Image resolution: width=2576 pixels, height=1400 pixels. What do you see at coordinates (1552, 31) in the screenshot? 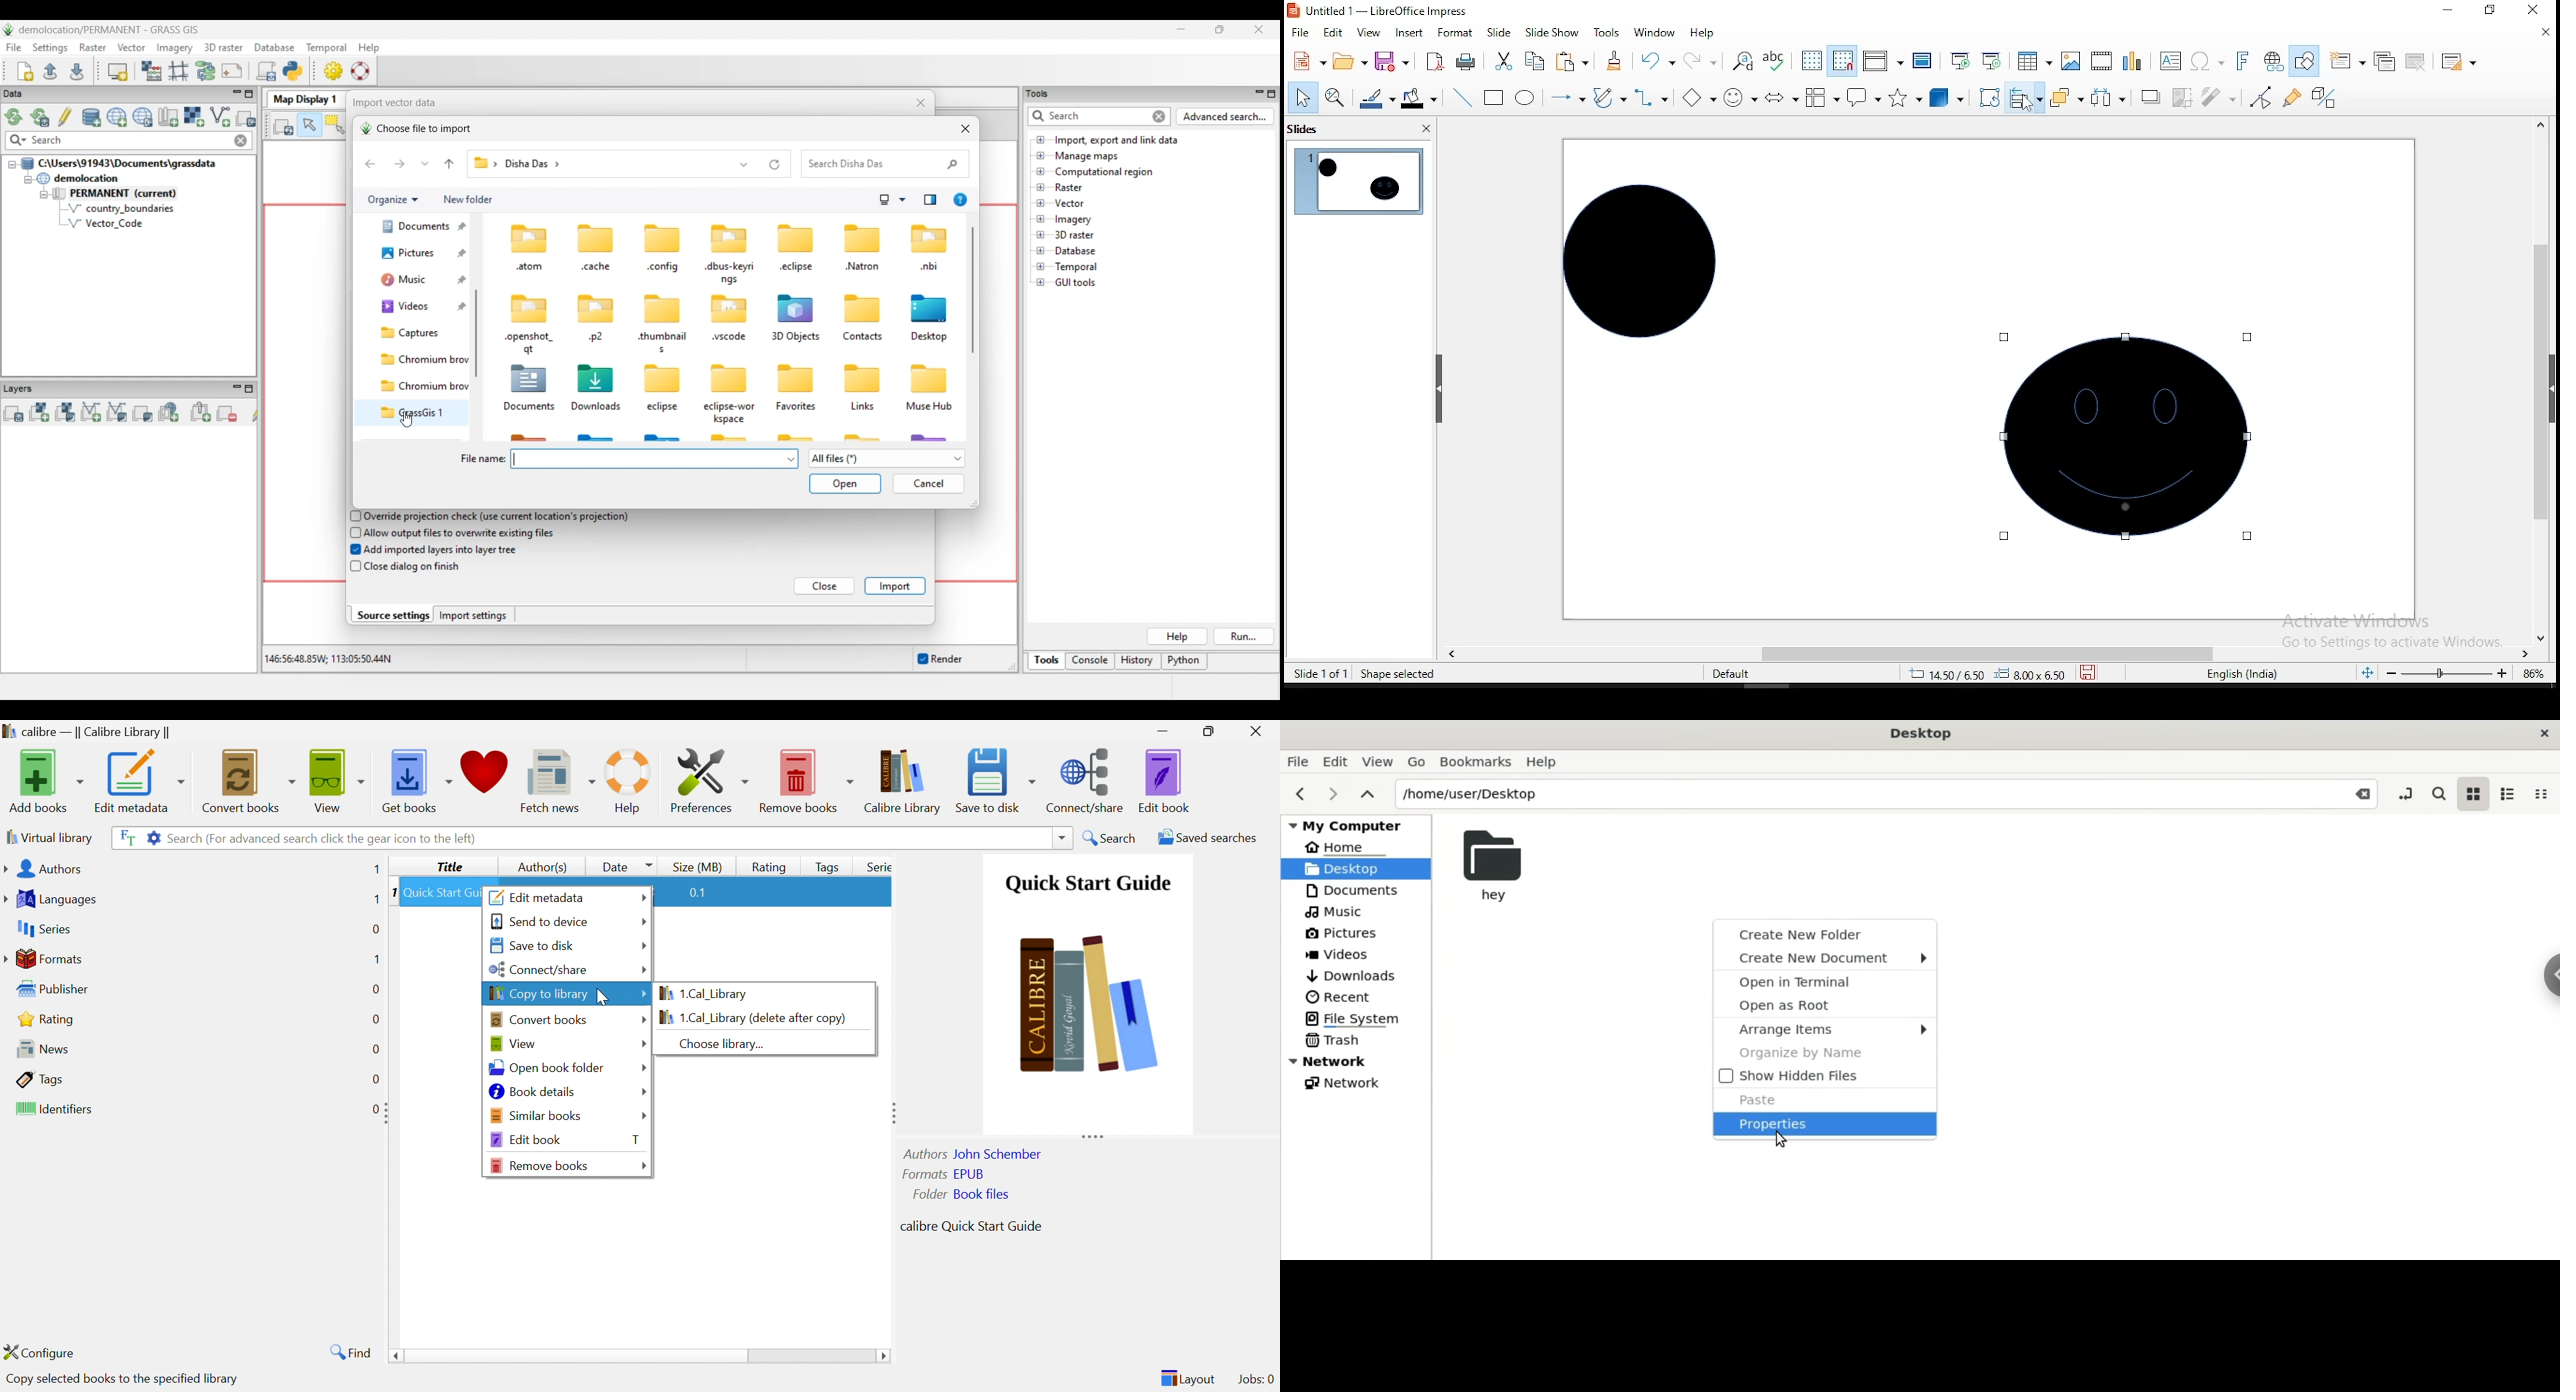
I see `slide show` at bounding box center [1552, 31].